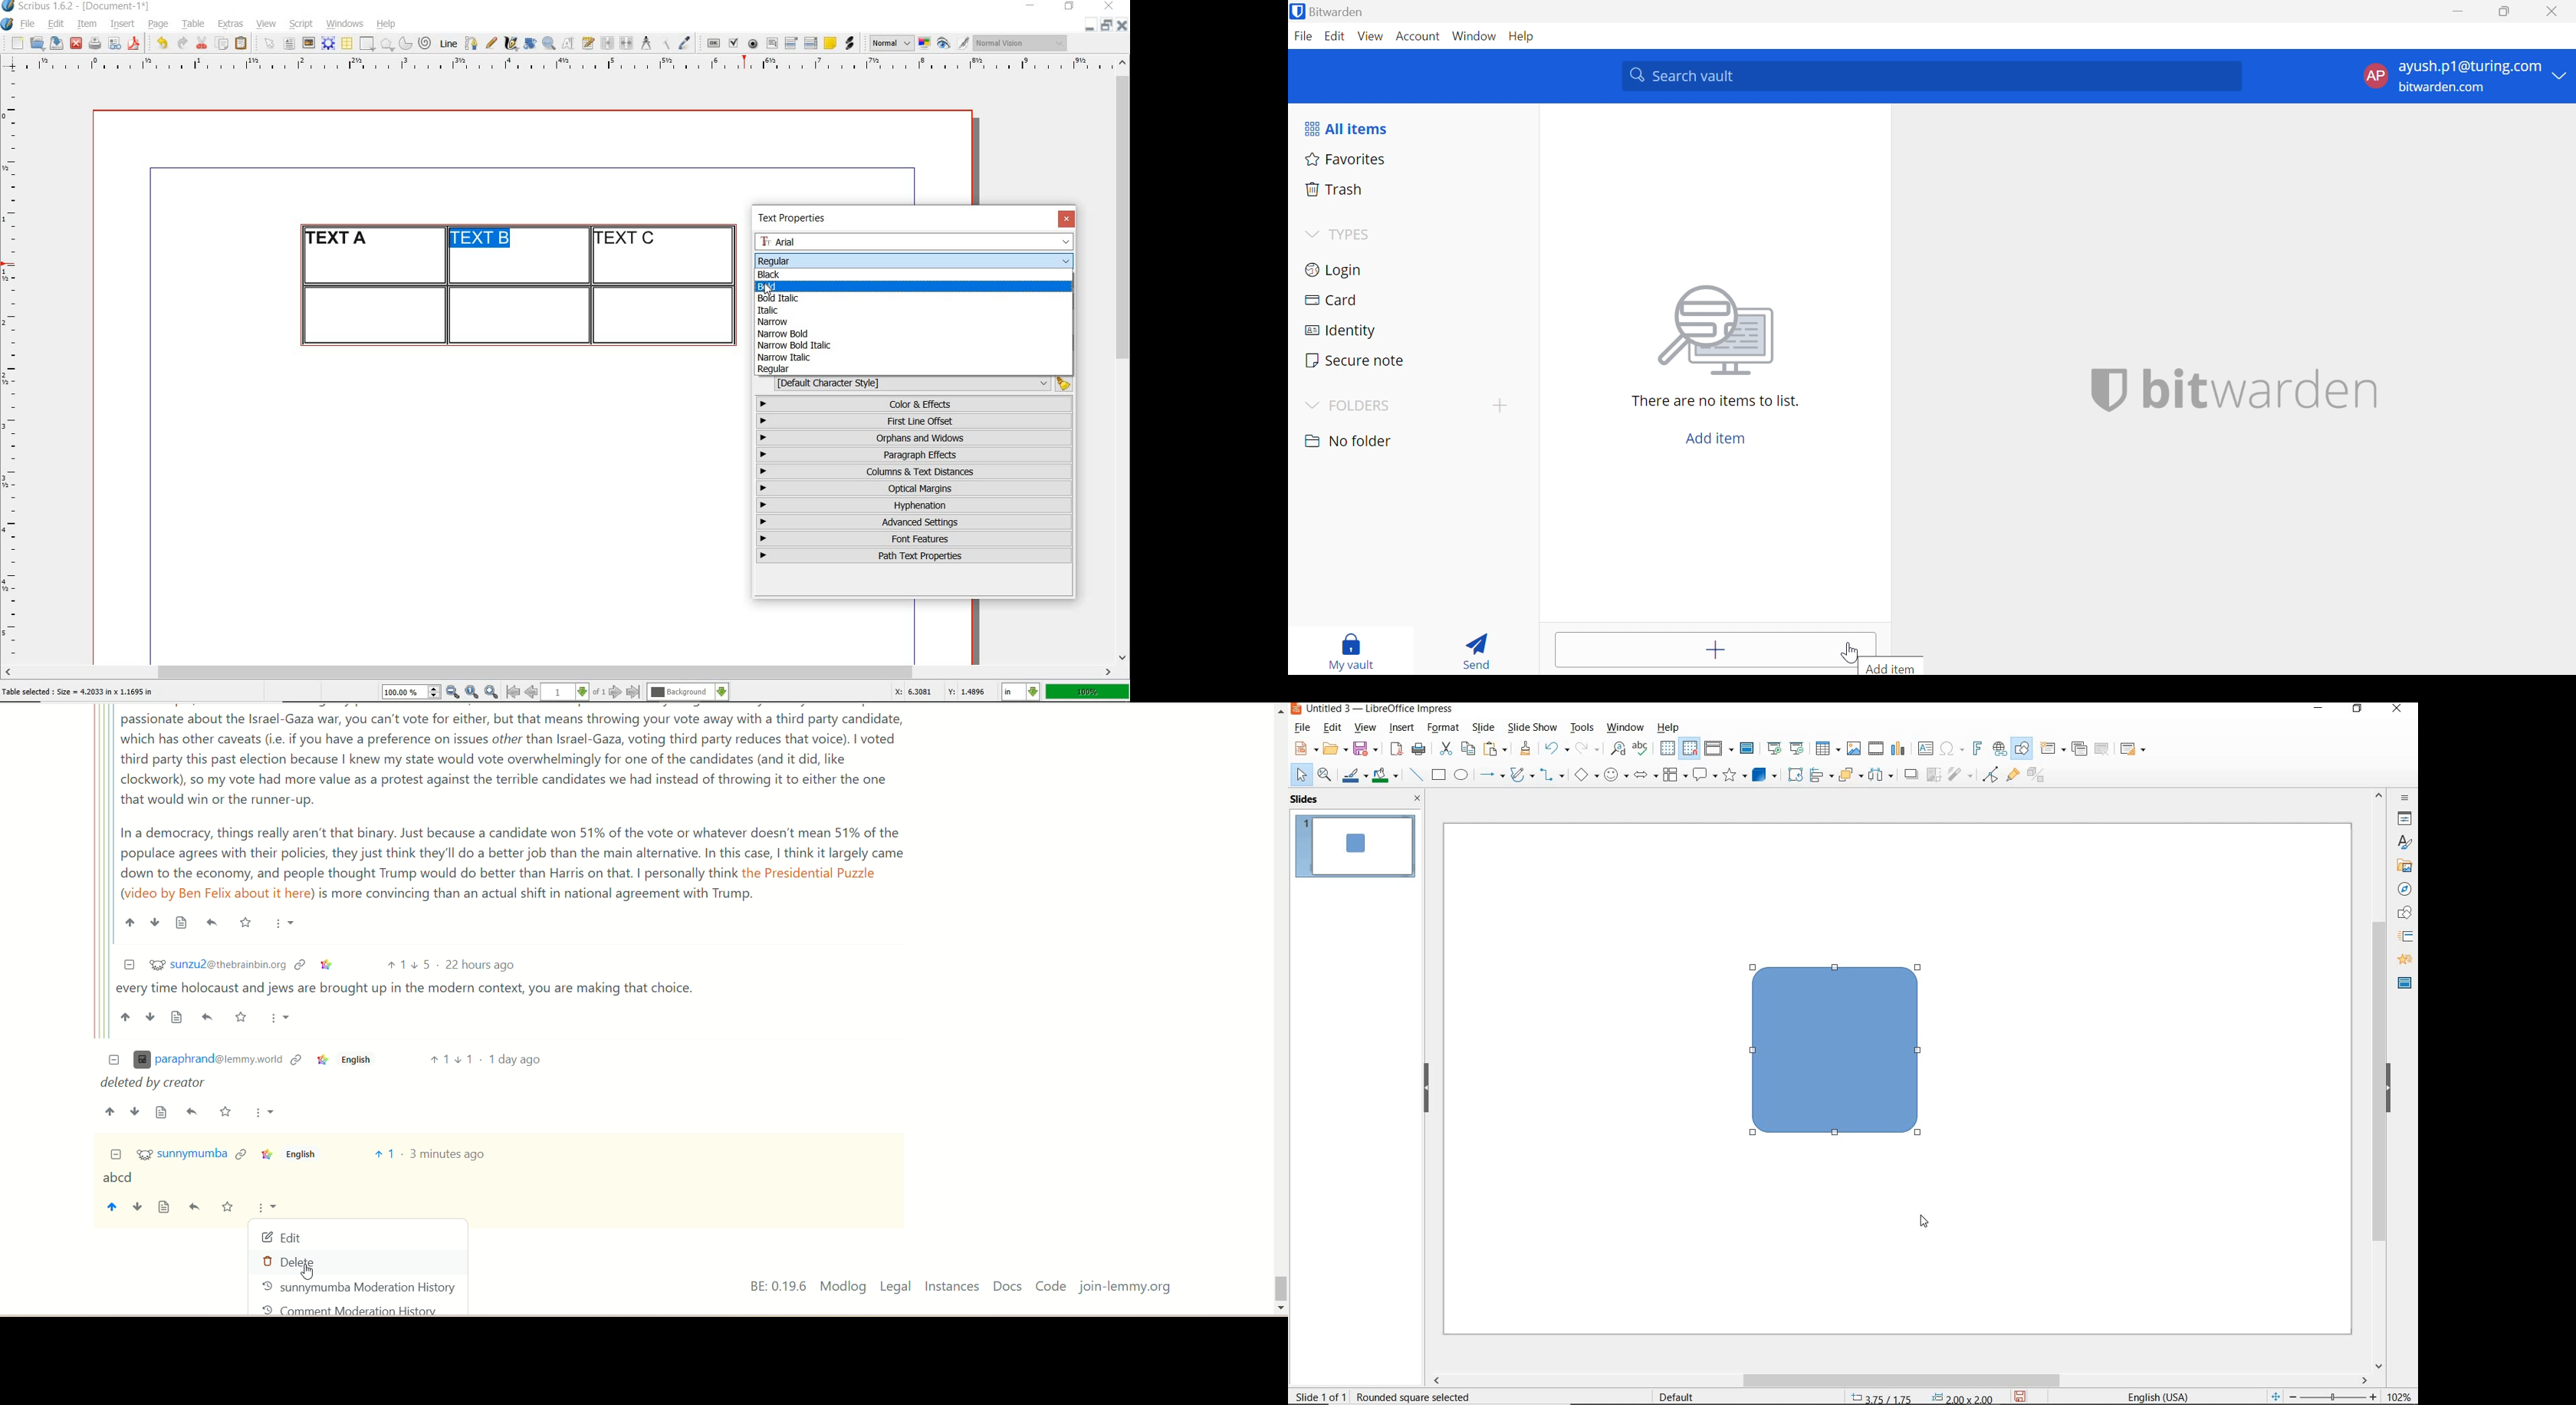  What do you see at coordinates (387, 44) in the screenshot?
I see `polygon` at bounding box center [387, 44].